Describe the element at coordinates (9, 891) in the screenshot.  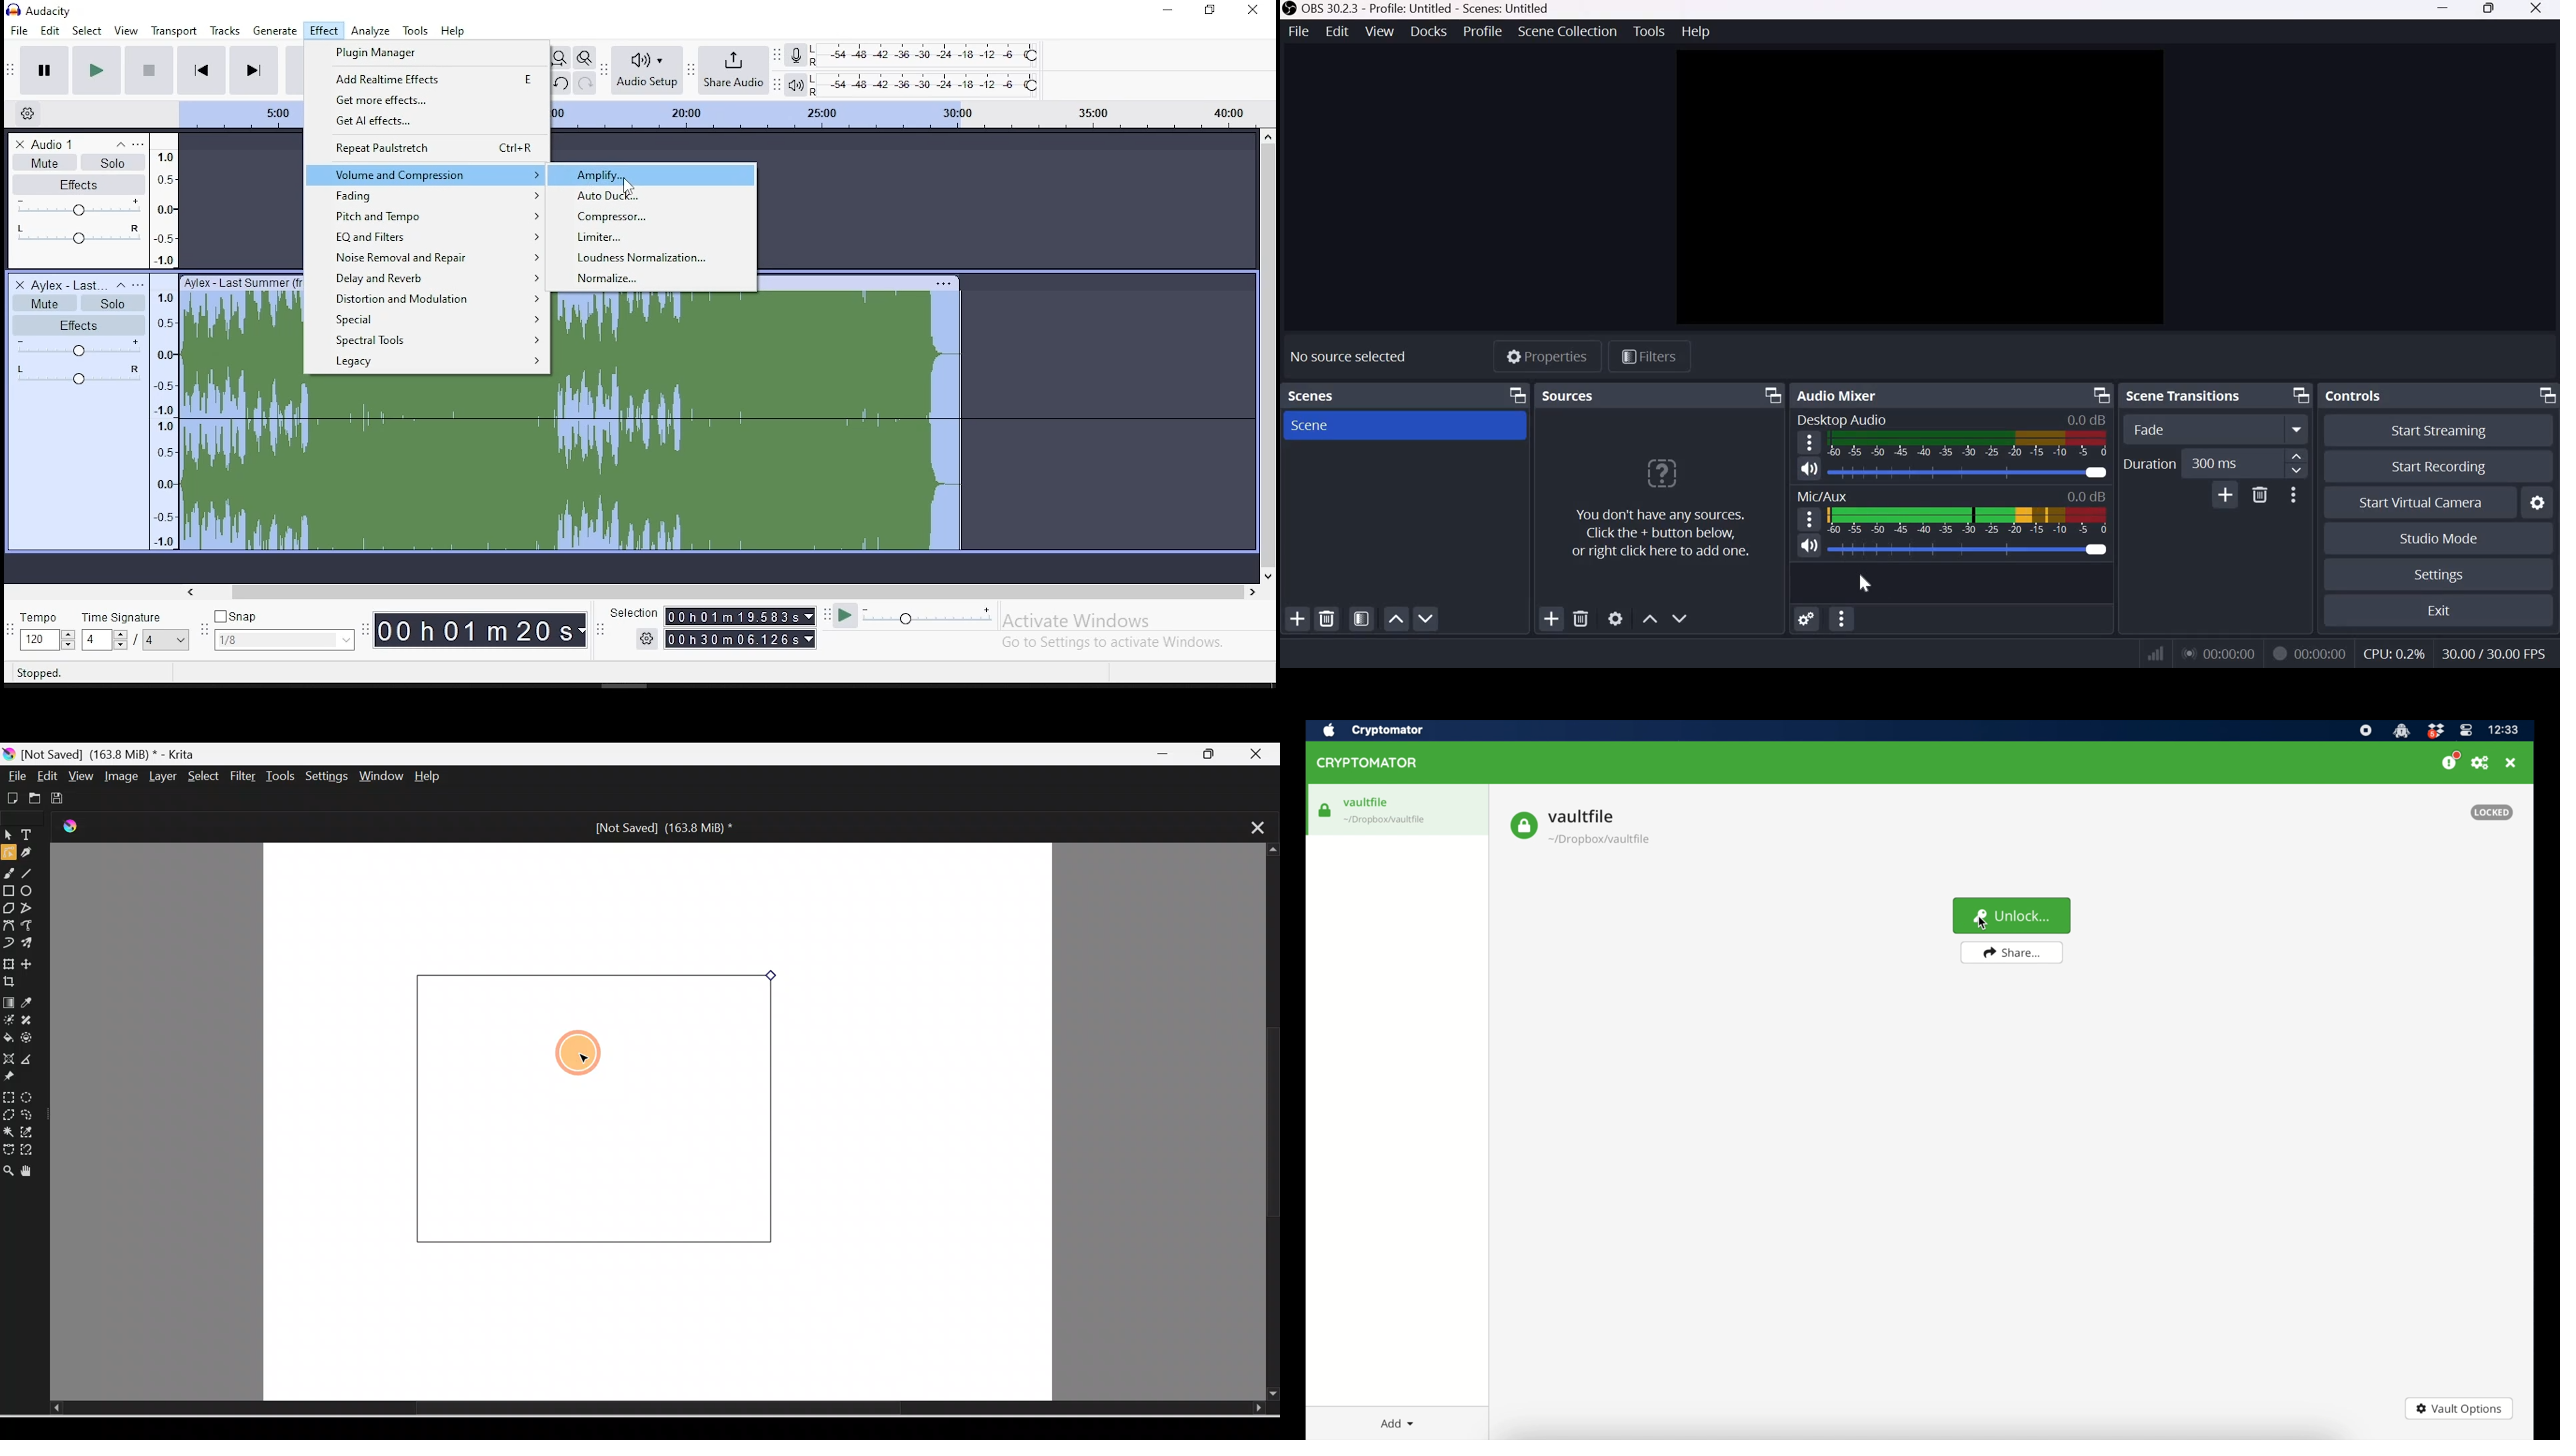
I see `Rectangle` at that location.